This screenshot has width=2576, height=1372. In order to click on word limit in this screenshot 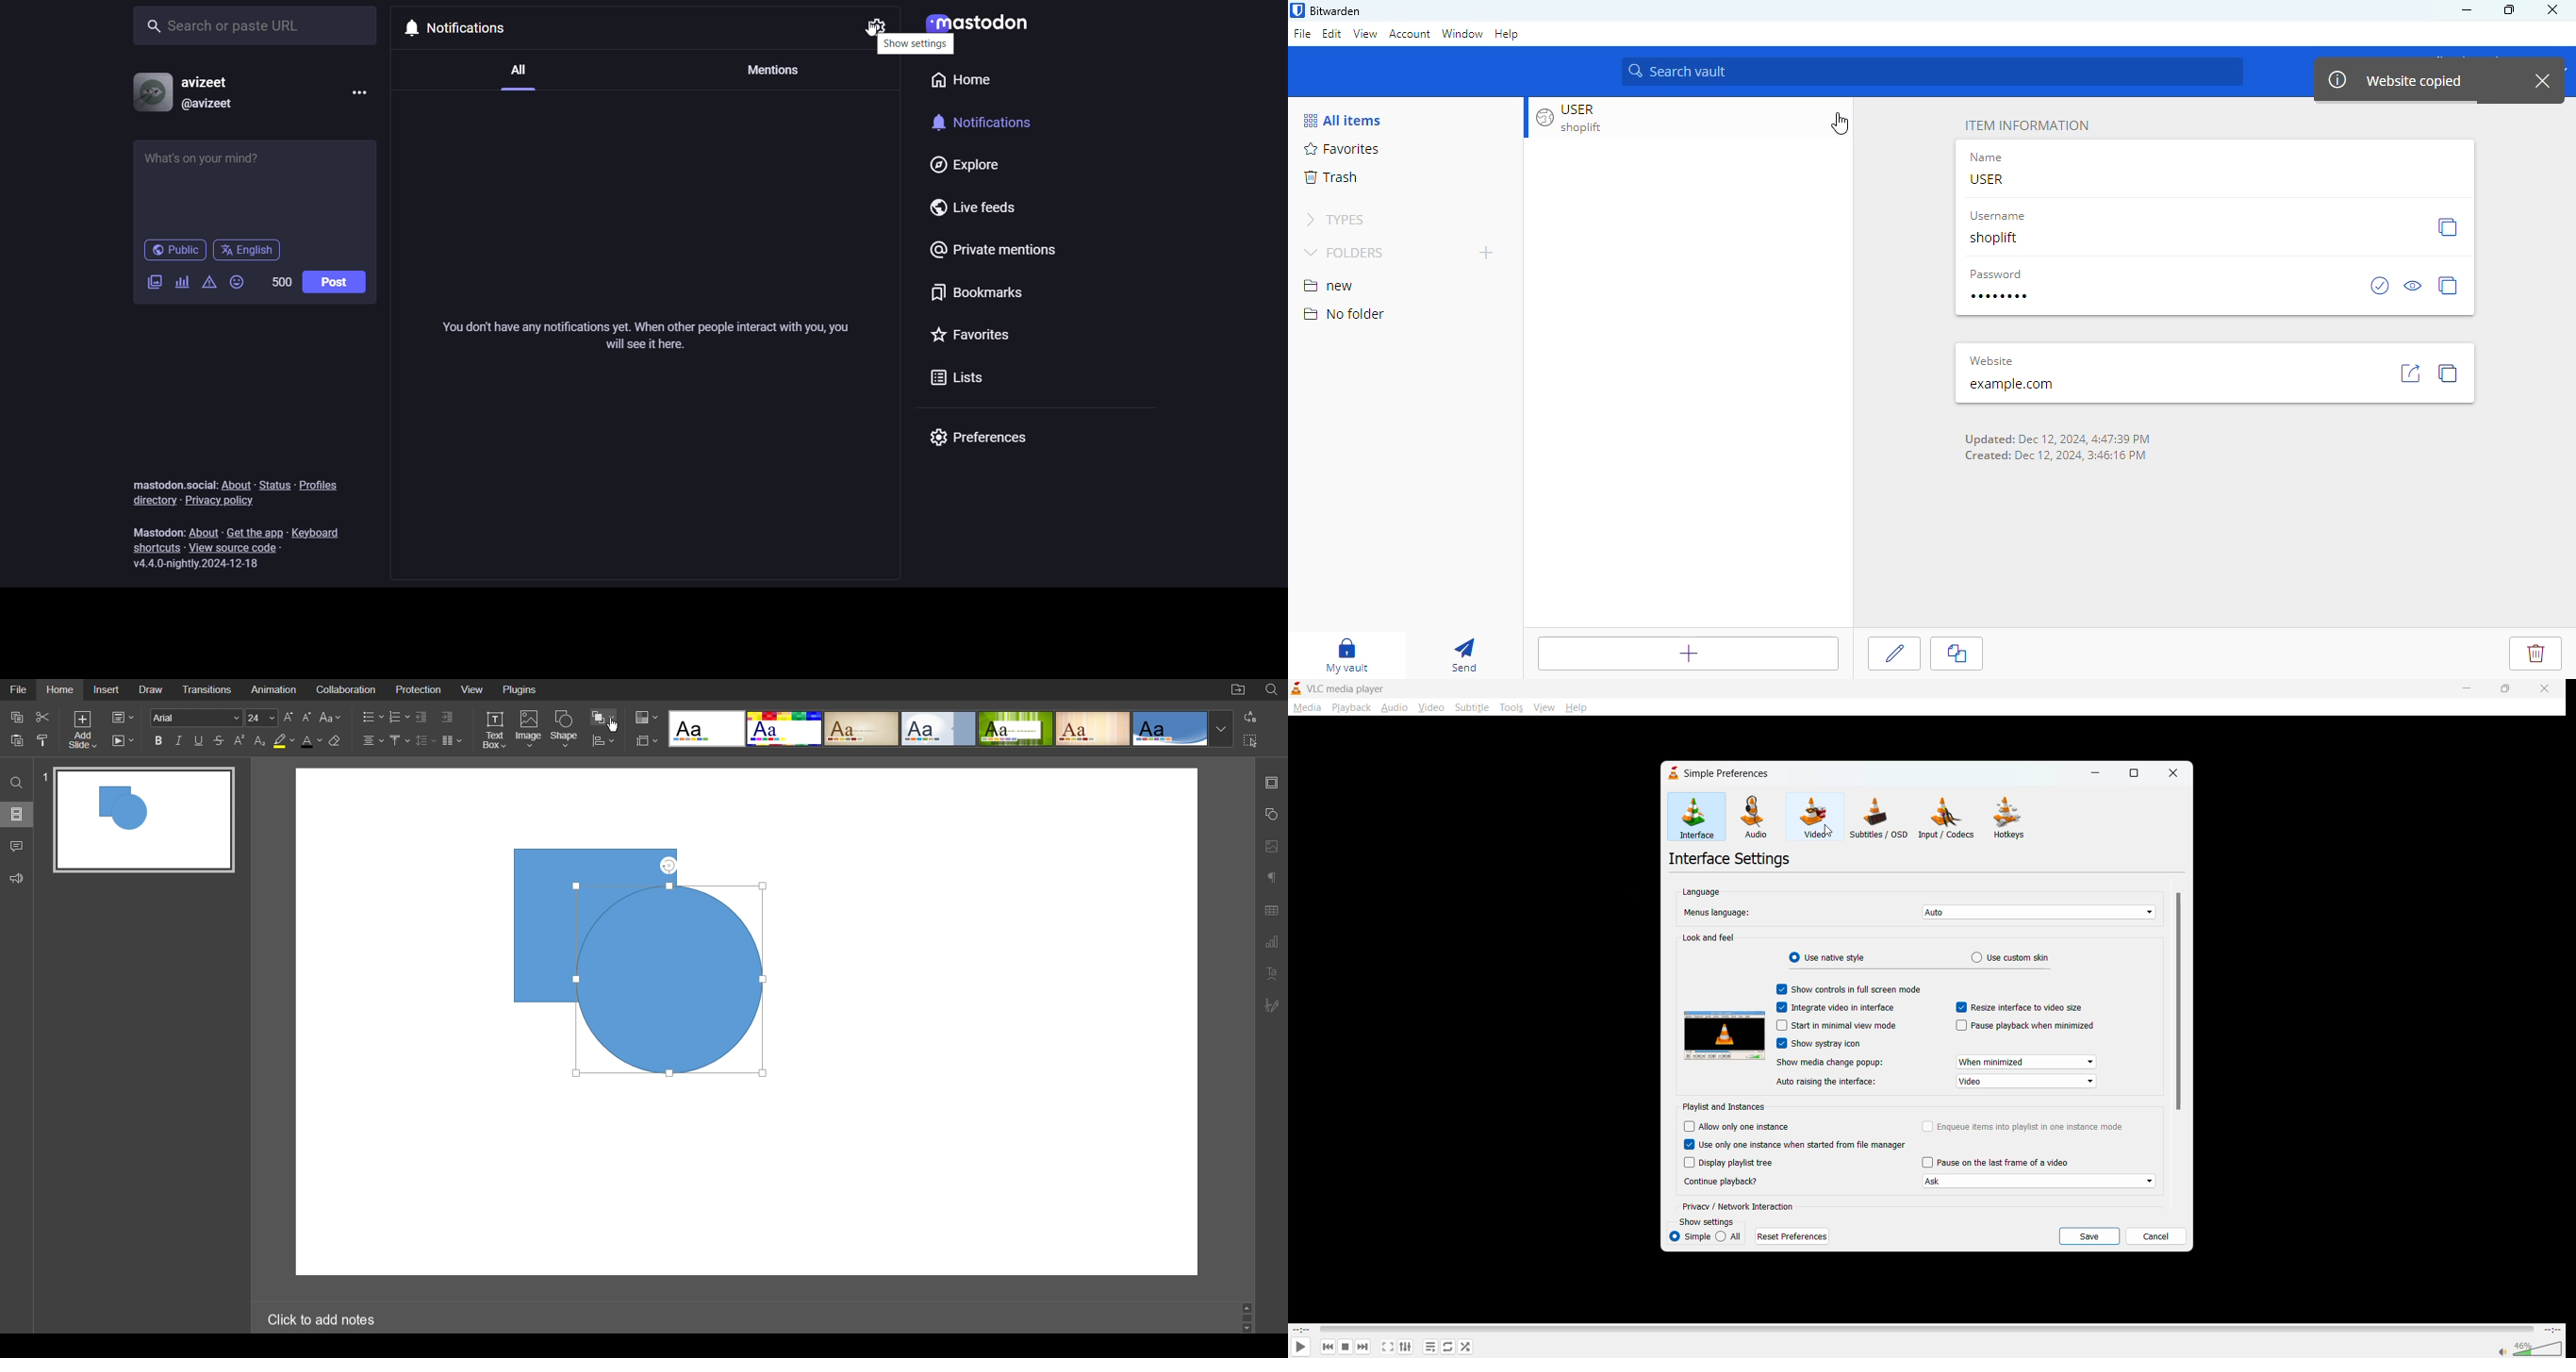, I will do `click(278, 281)`.